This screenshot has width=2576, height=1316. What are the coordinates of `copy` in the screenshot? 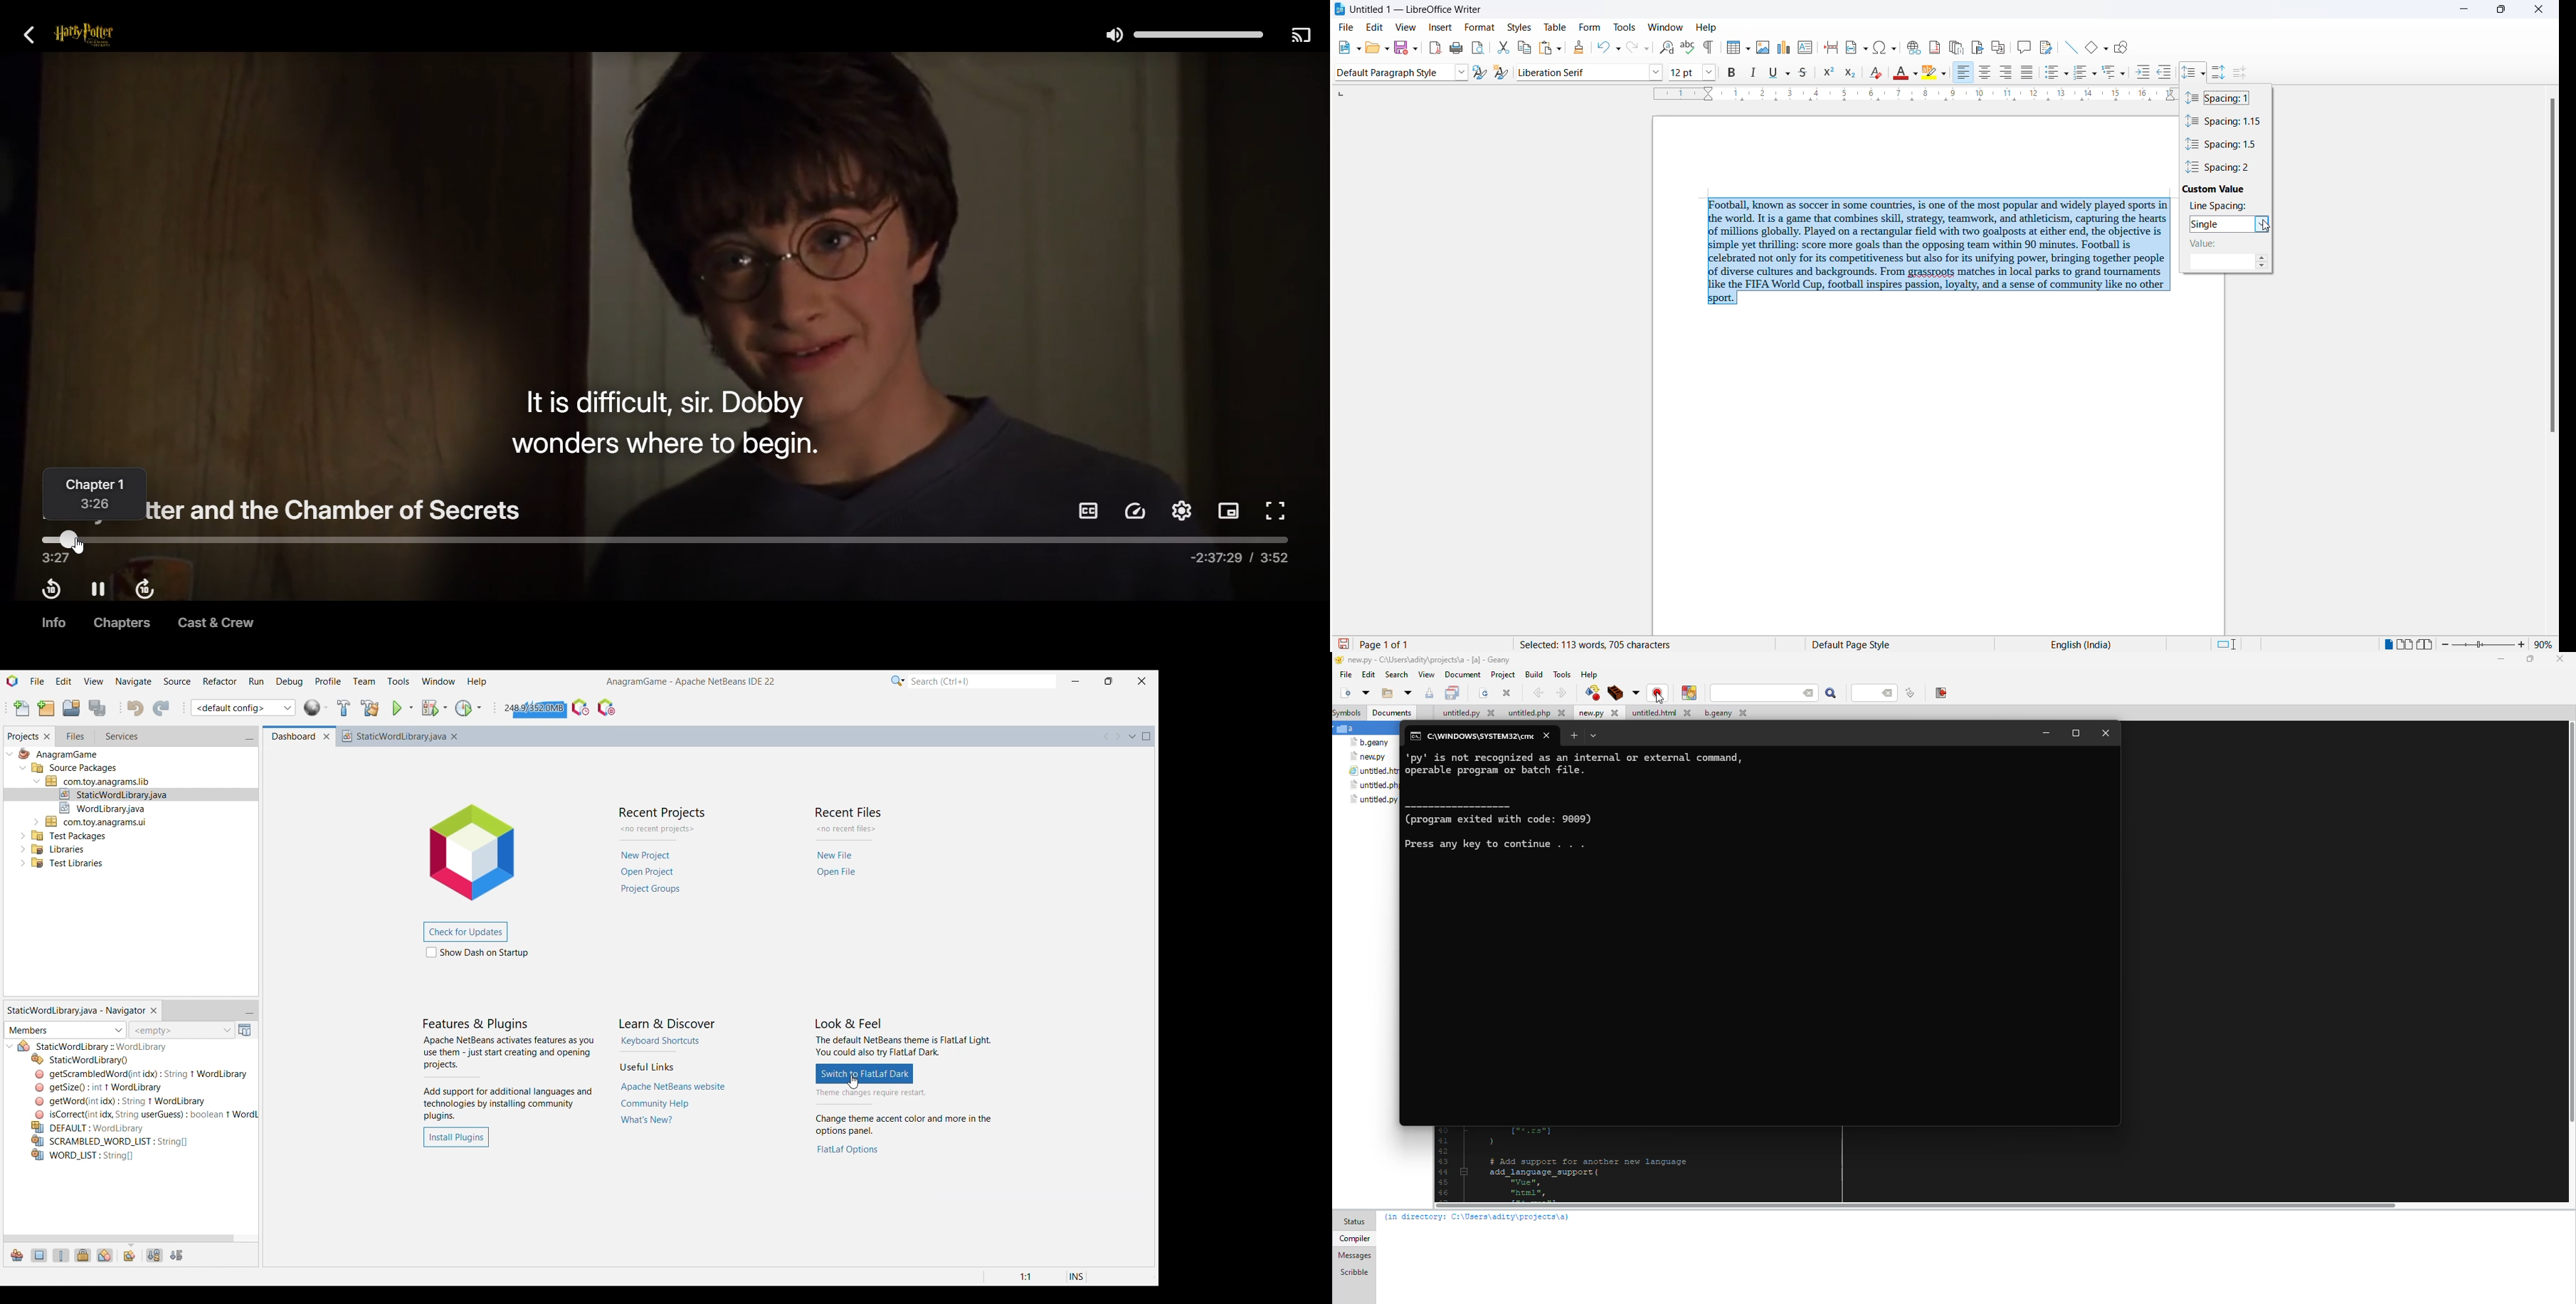 It's located at (1524, 48).